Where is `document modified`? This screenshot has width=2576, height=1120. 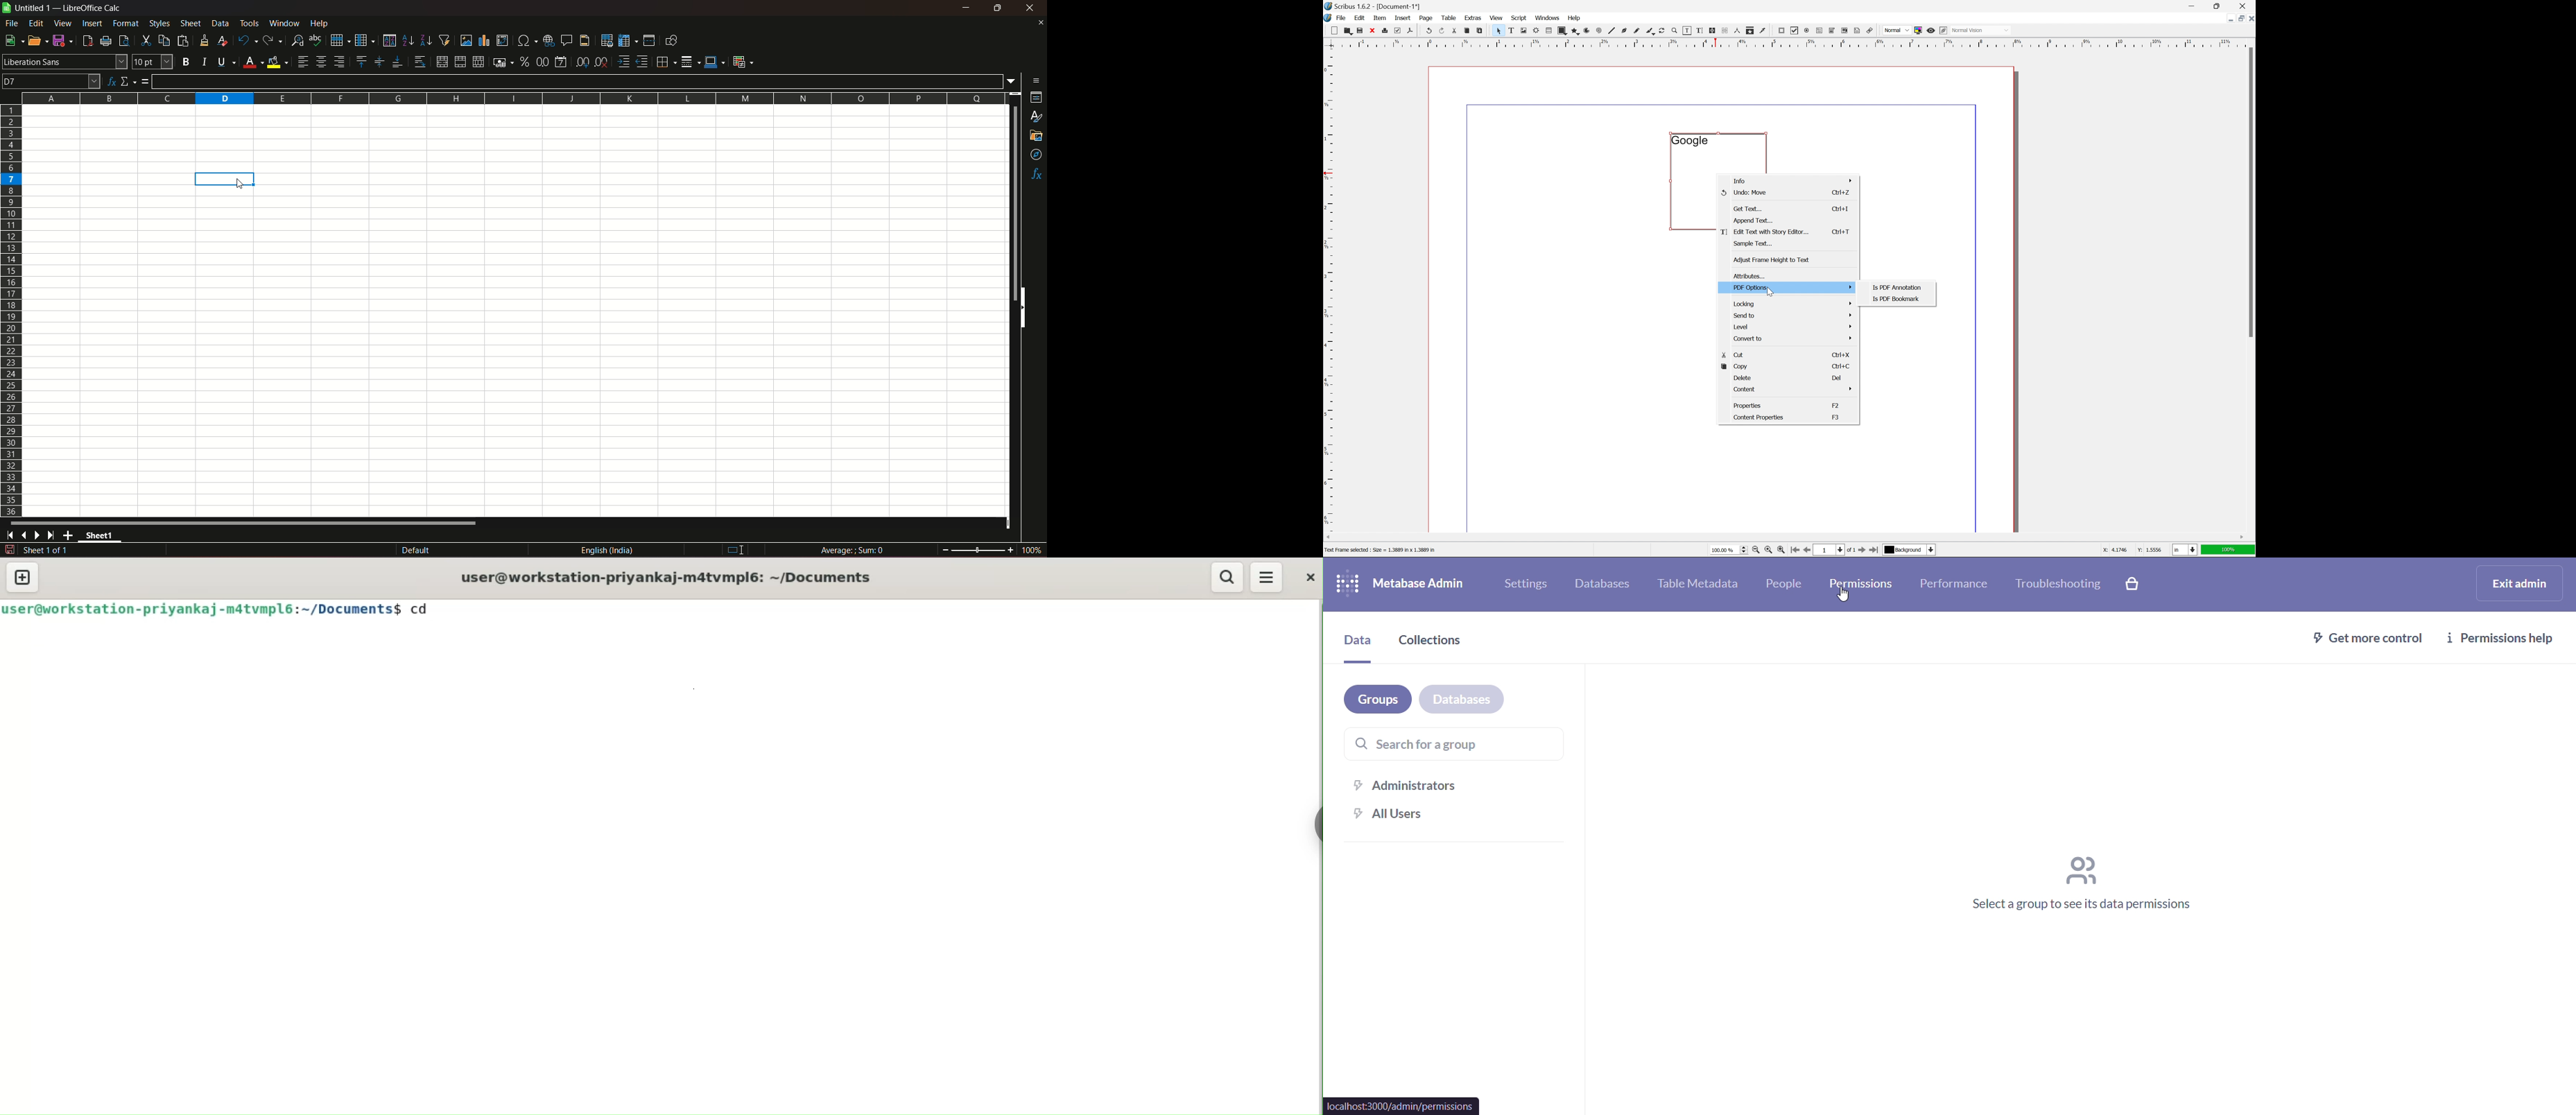 document modified is located at coordinates (9, 550).